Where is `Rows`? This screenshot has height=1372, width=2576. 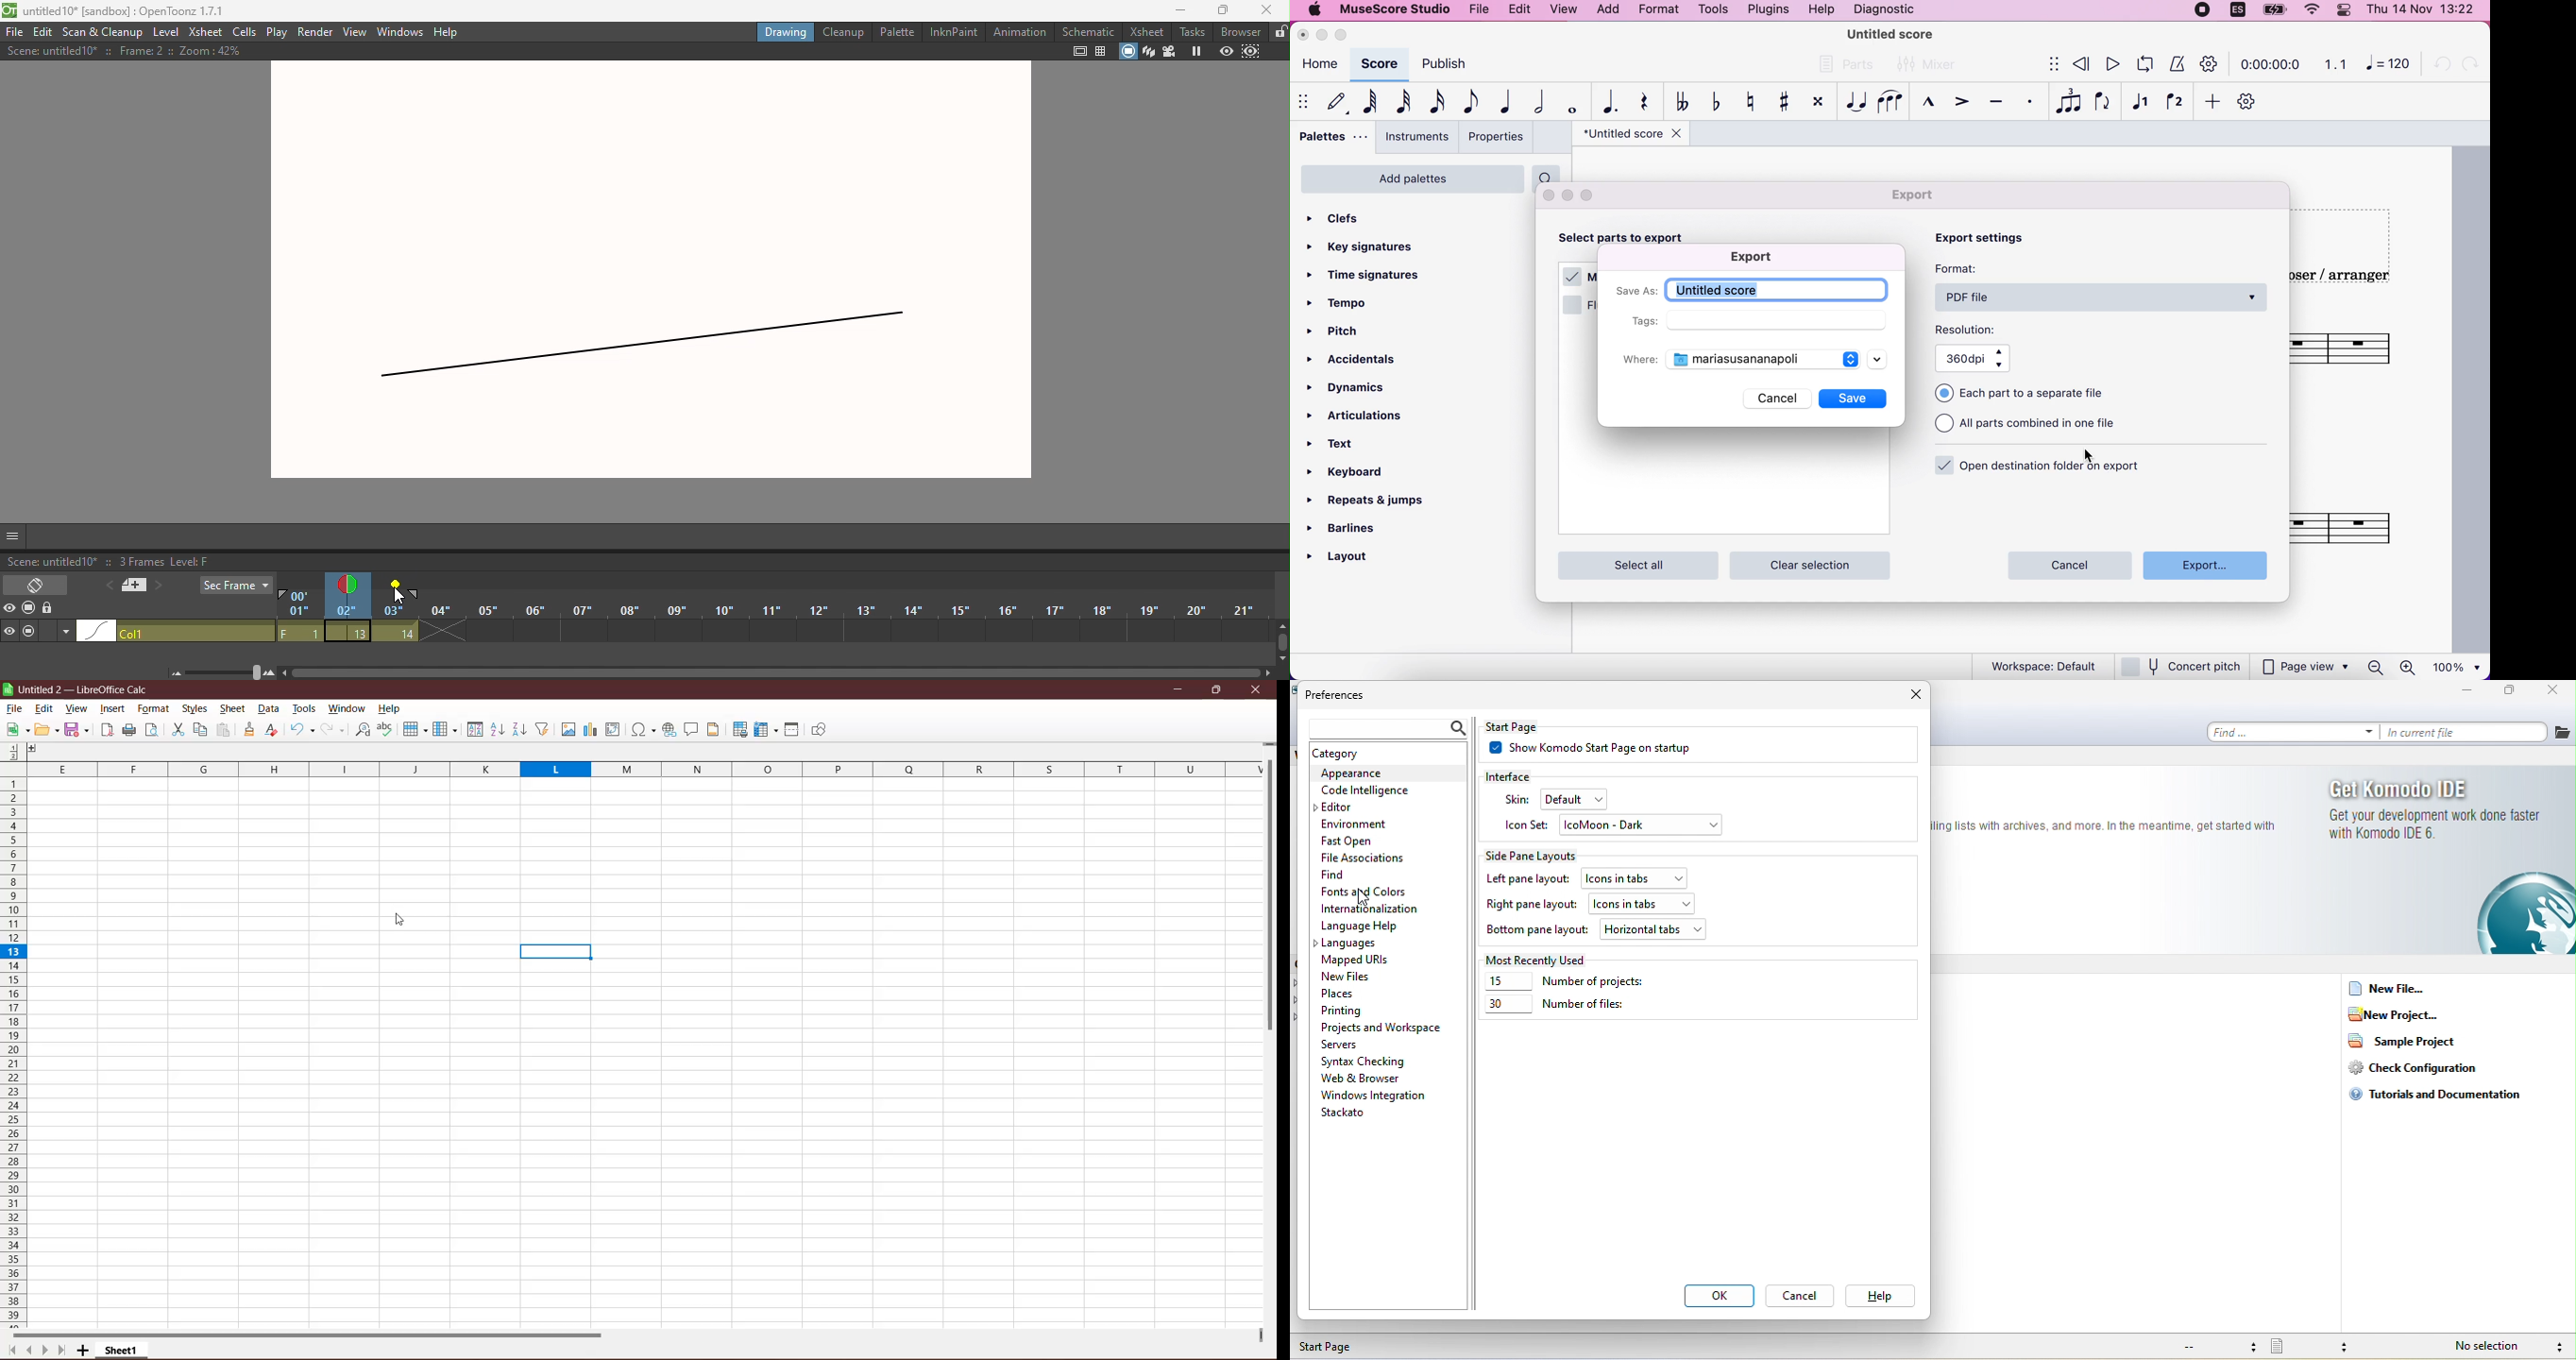
Rows is located at coordinates (12, 1053).